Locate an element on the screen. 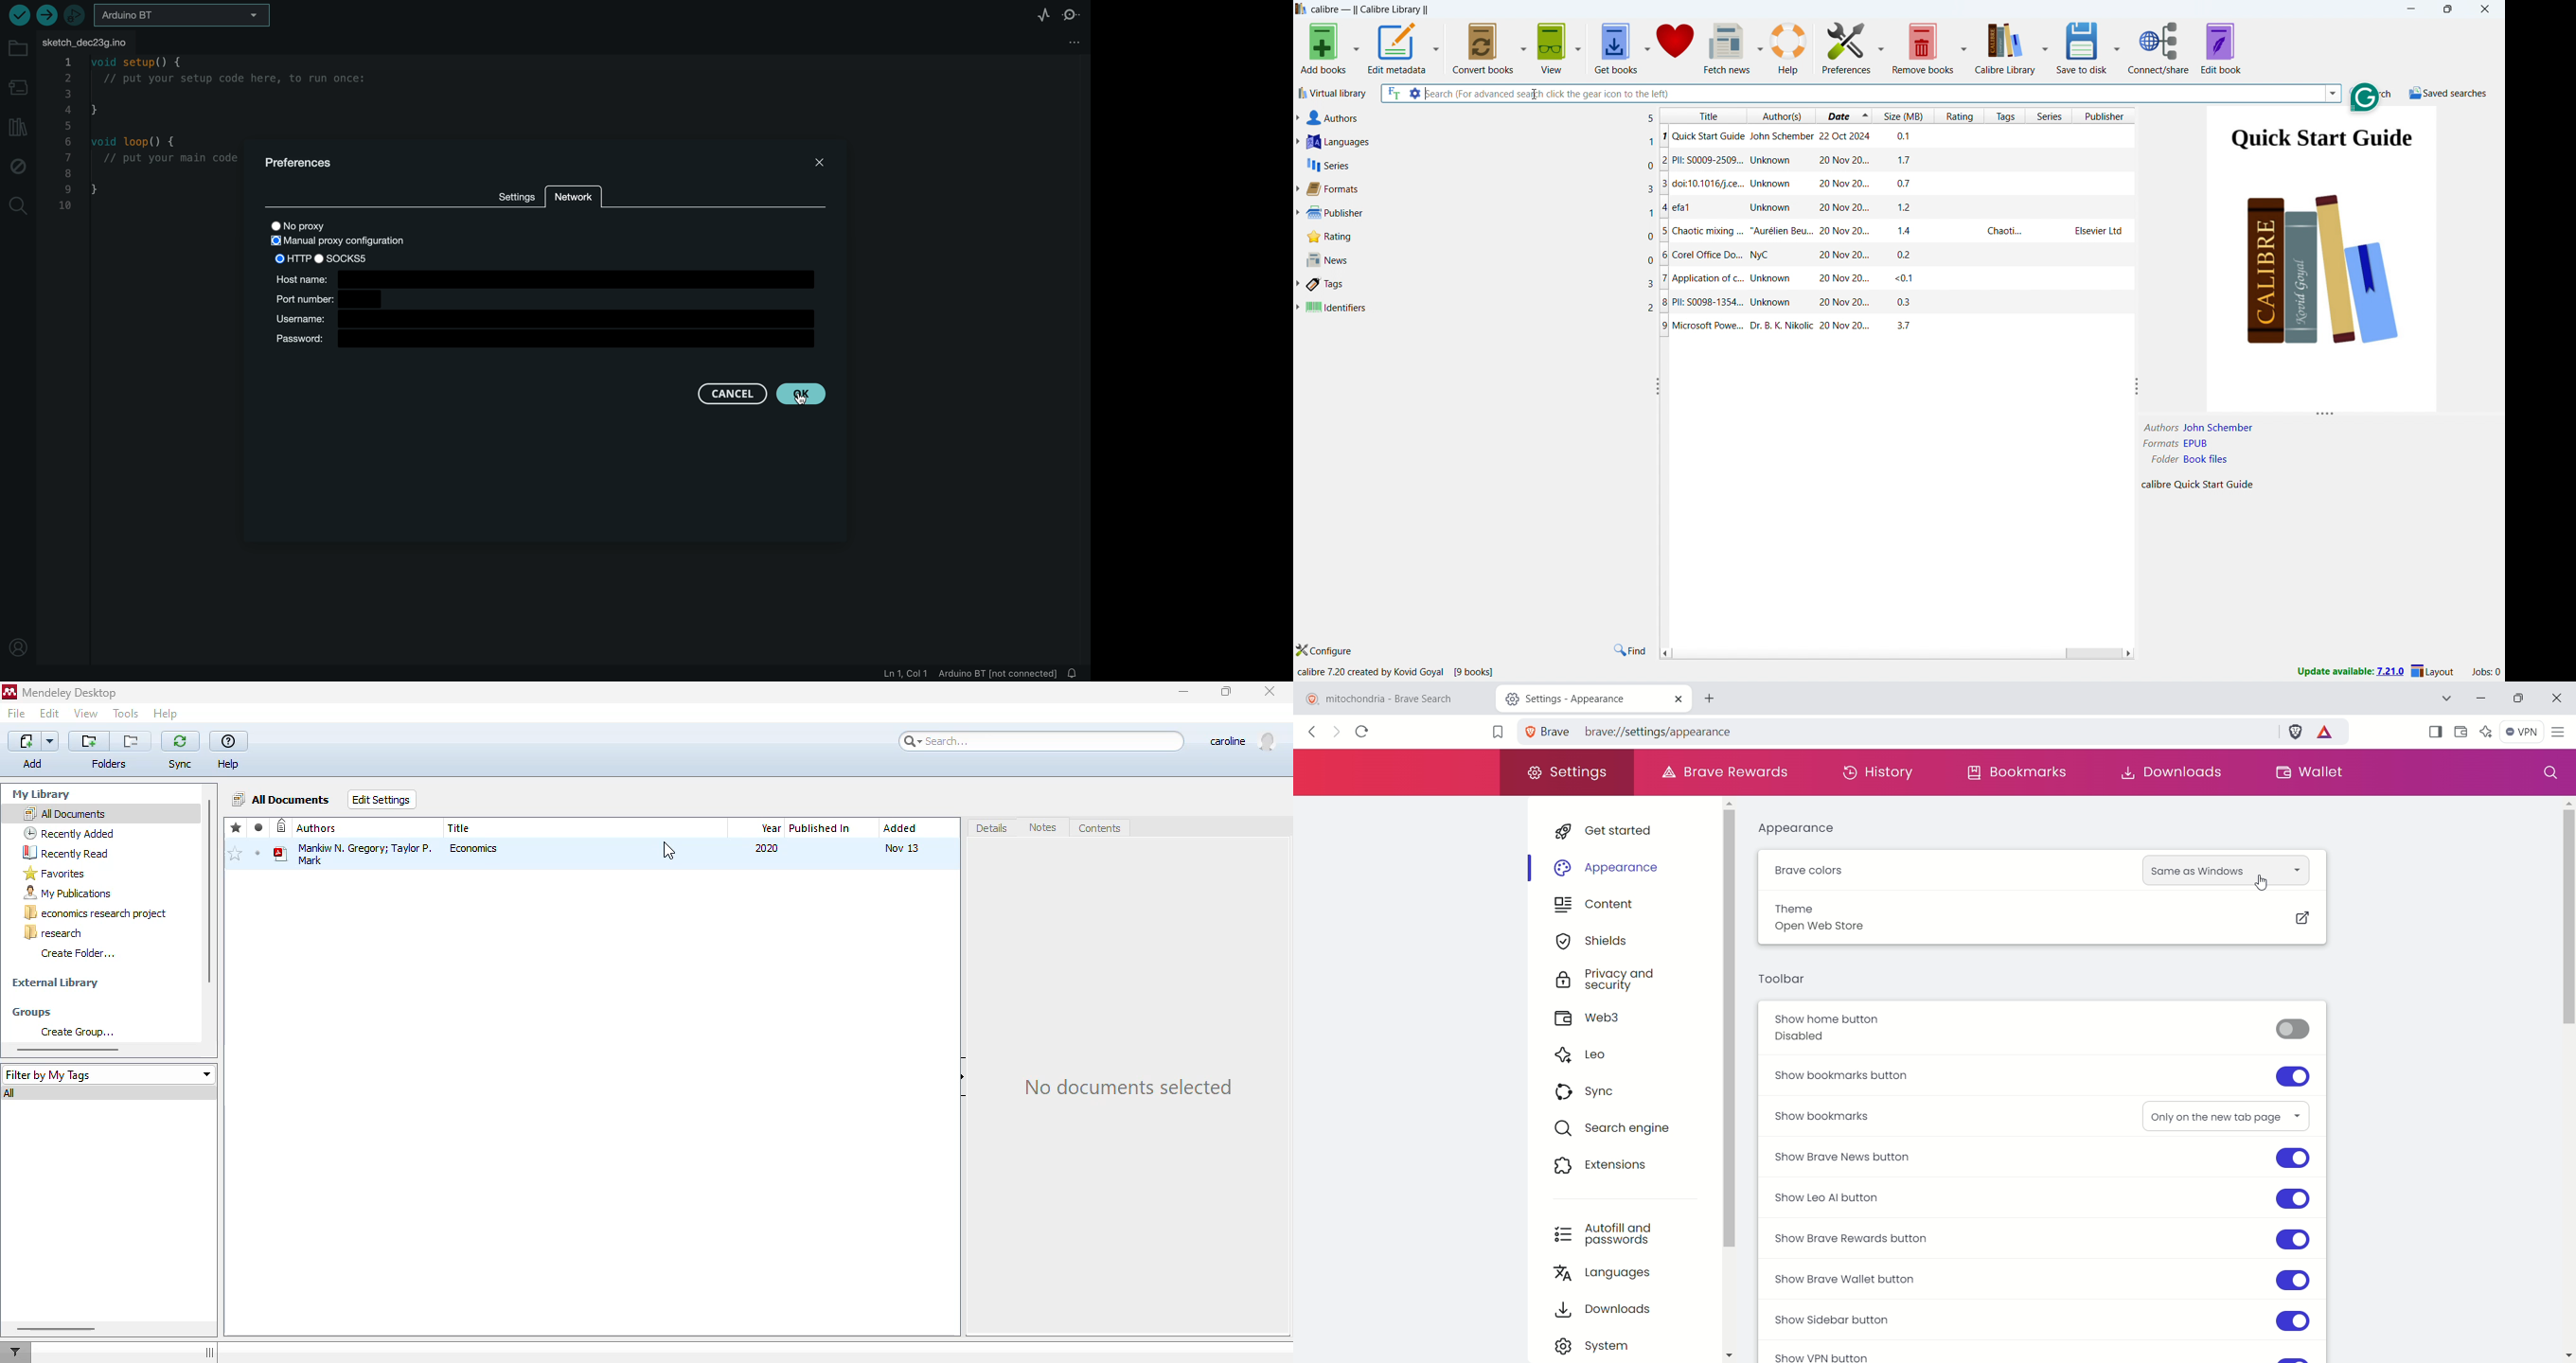 The width and height of the screenshot is (2576, 1372). notes is located at coordinates (1044, 828).